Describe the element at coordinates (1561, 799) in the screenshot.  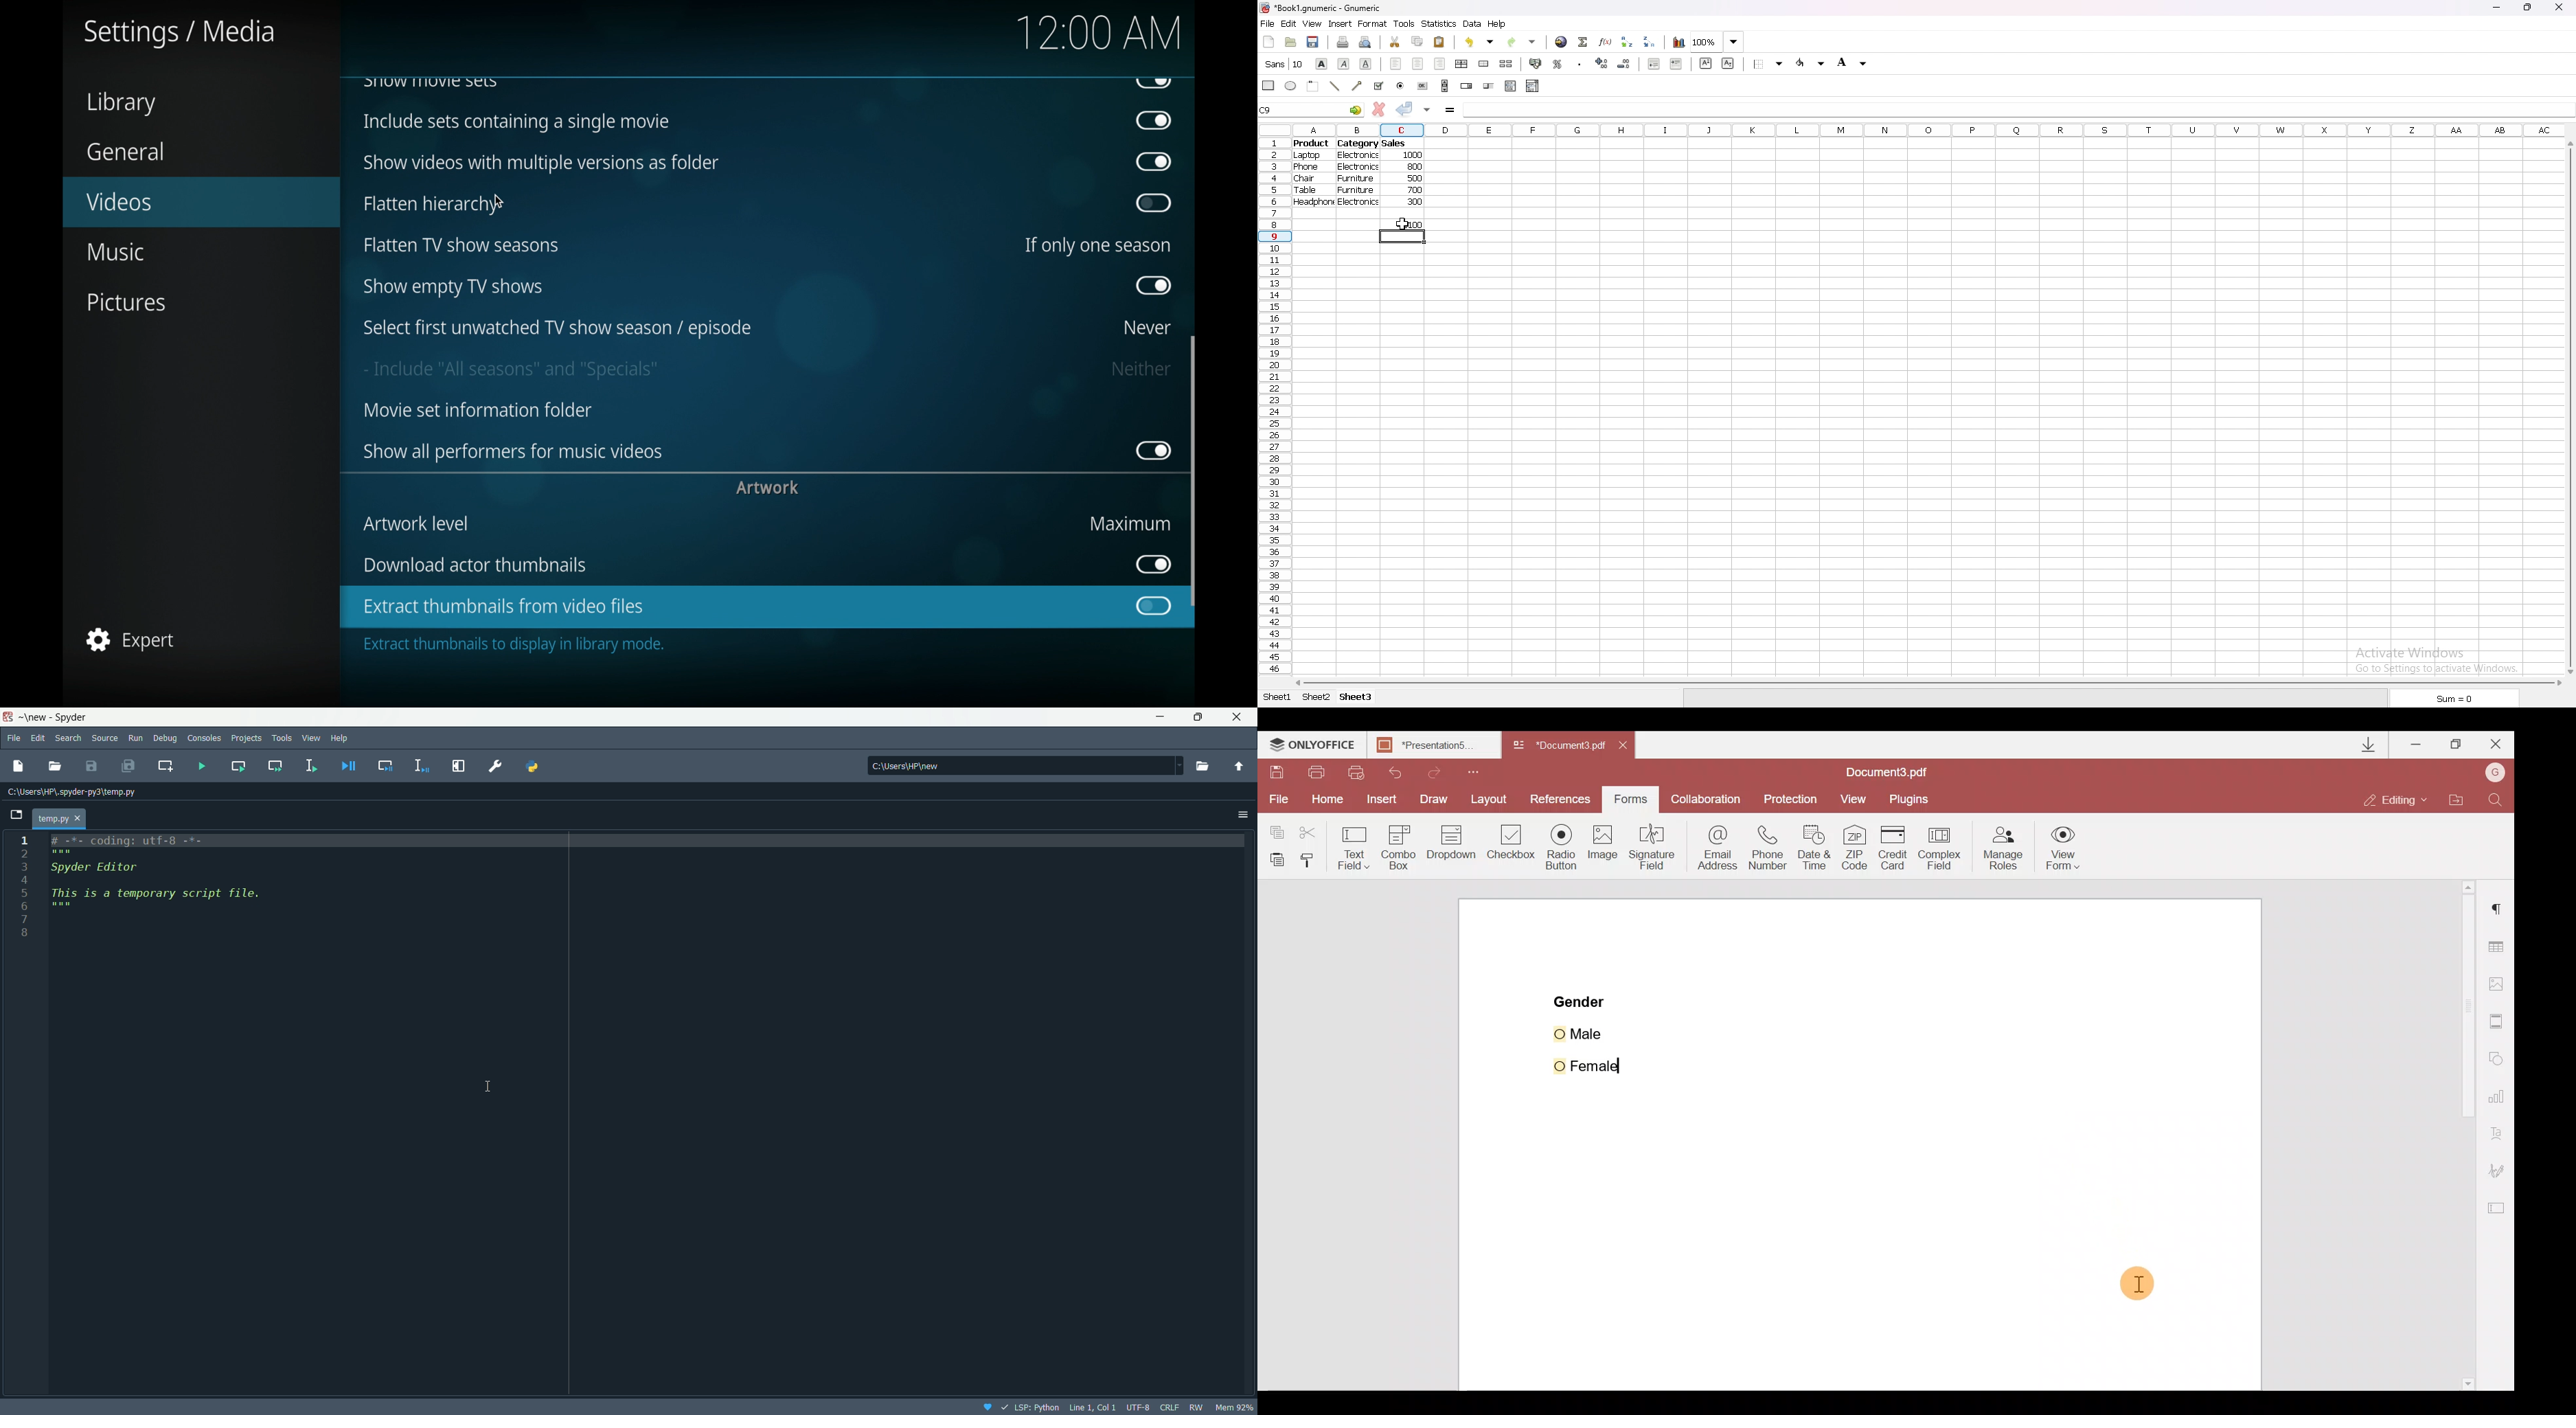
I see `References` at that location.